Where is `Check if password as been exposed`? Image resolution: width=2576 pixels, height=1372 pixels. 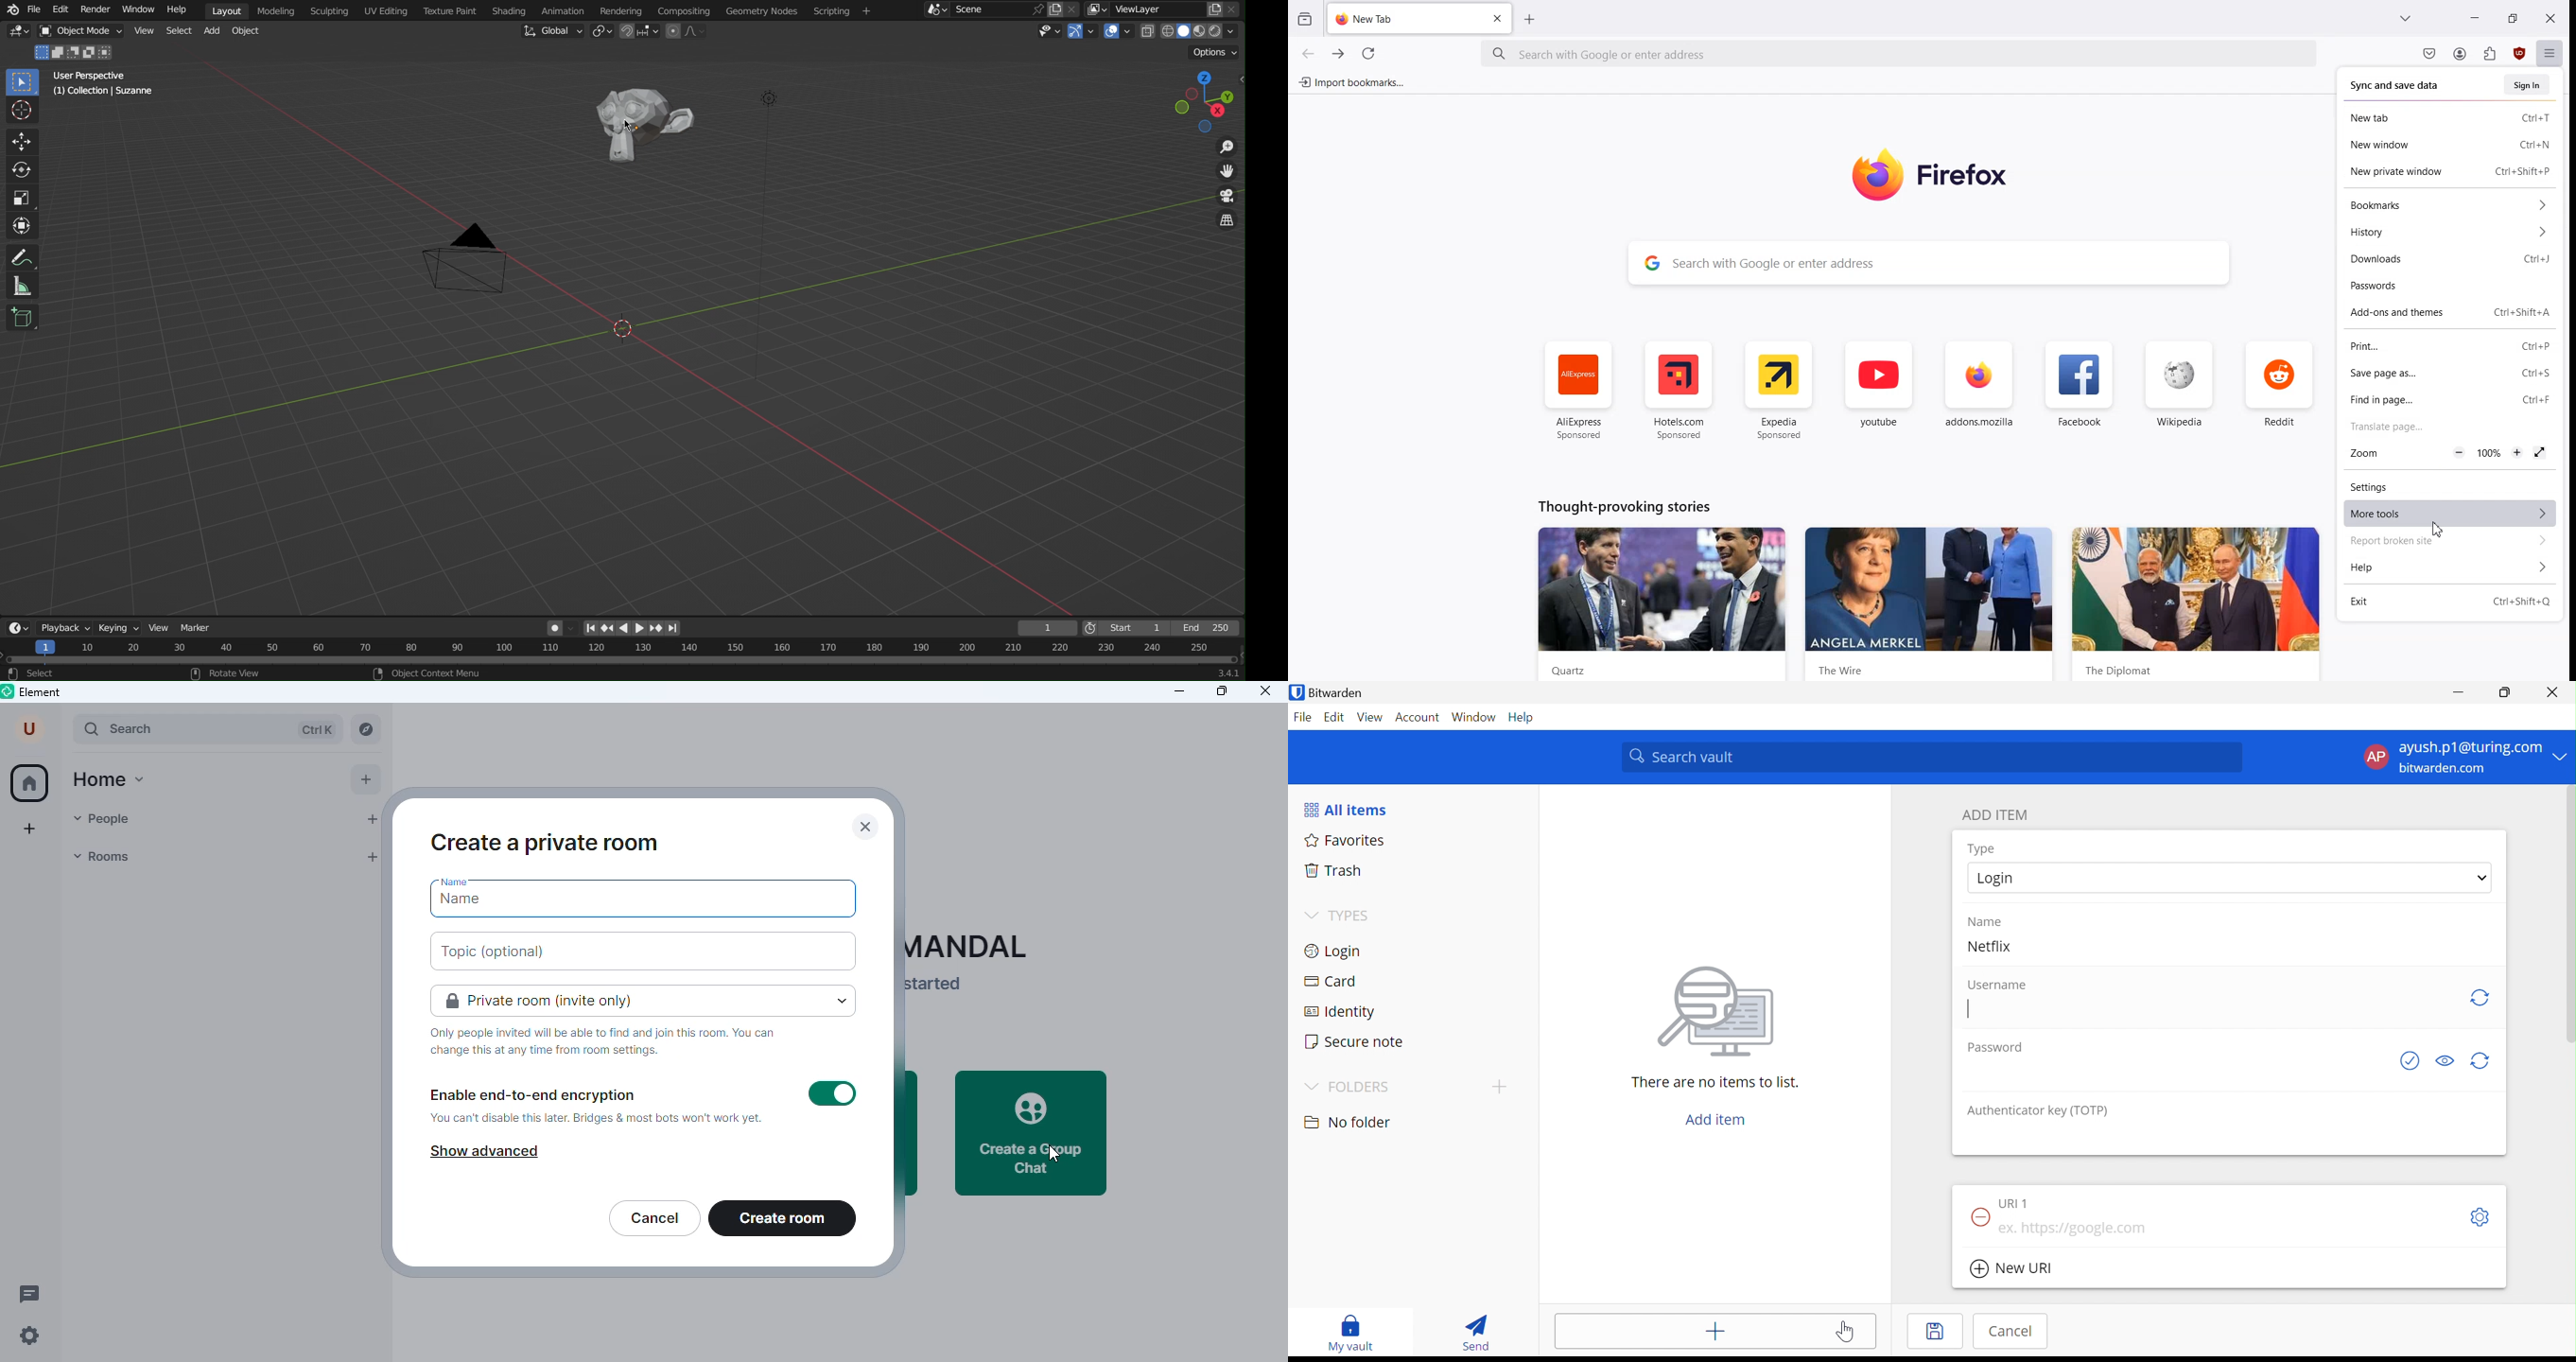 Check if password as been exposed is located at coordinates (2409, 1061).